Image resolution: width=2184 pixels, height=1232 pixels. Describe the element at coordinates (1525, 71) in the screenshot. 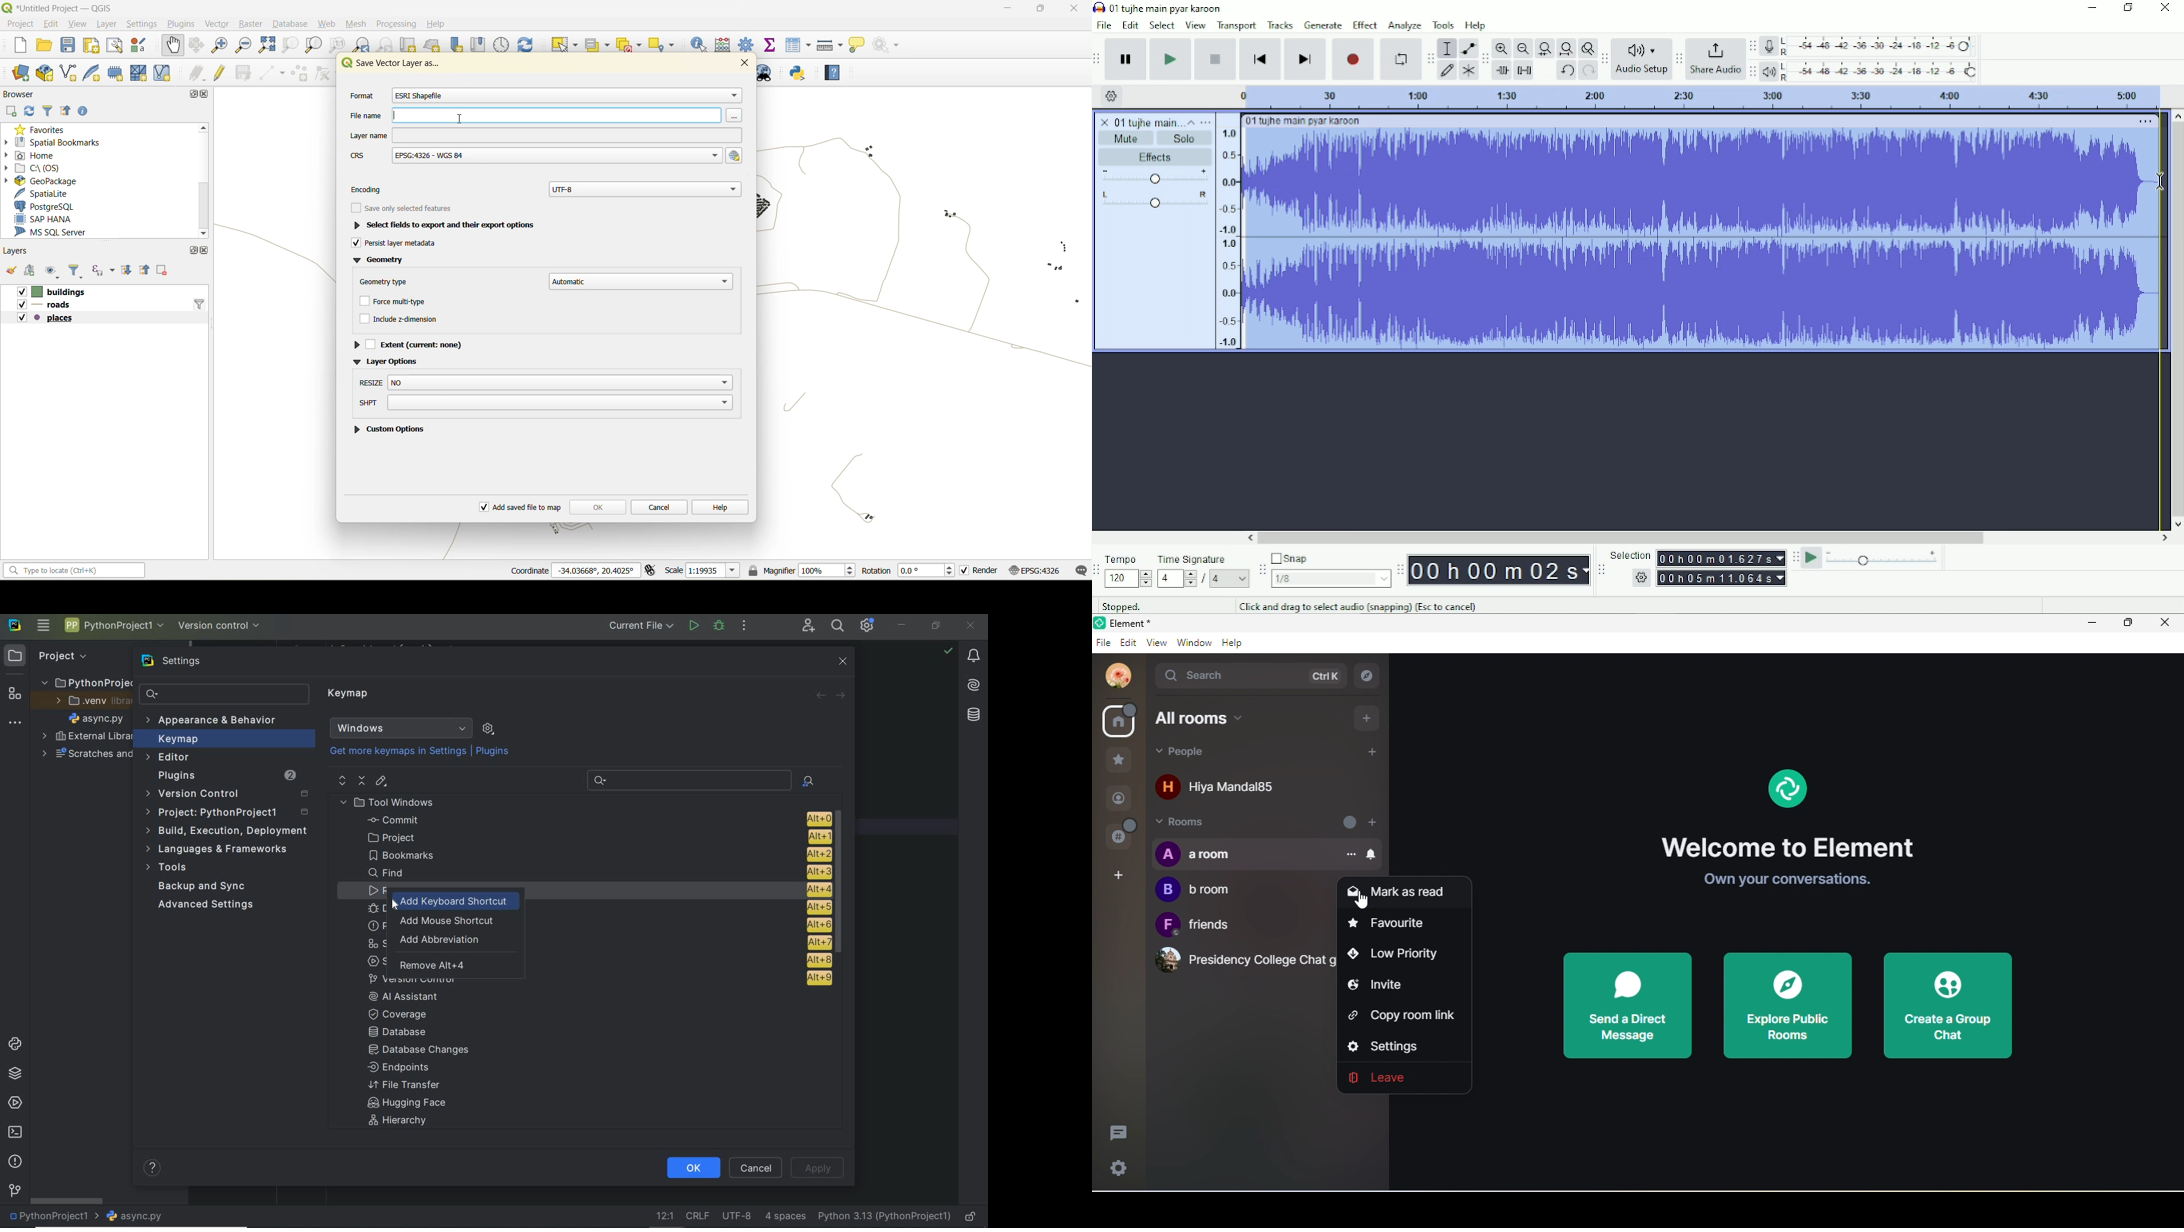

I see `Silence audio selection` at that location.